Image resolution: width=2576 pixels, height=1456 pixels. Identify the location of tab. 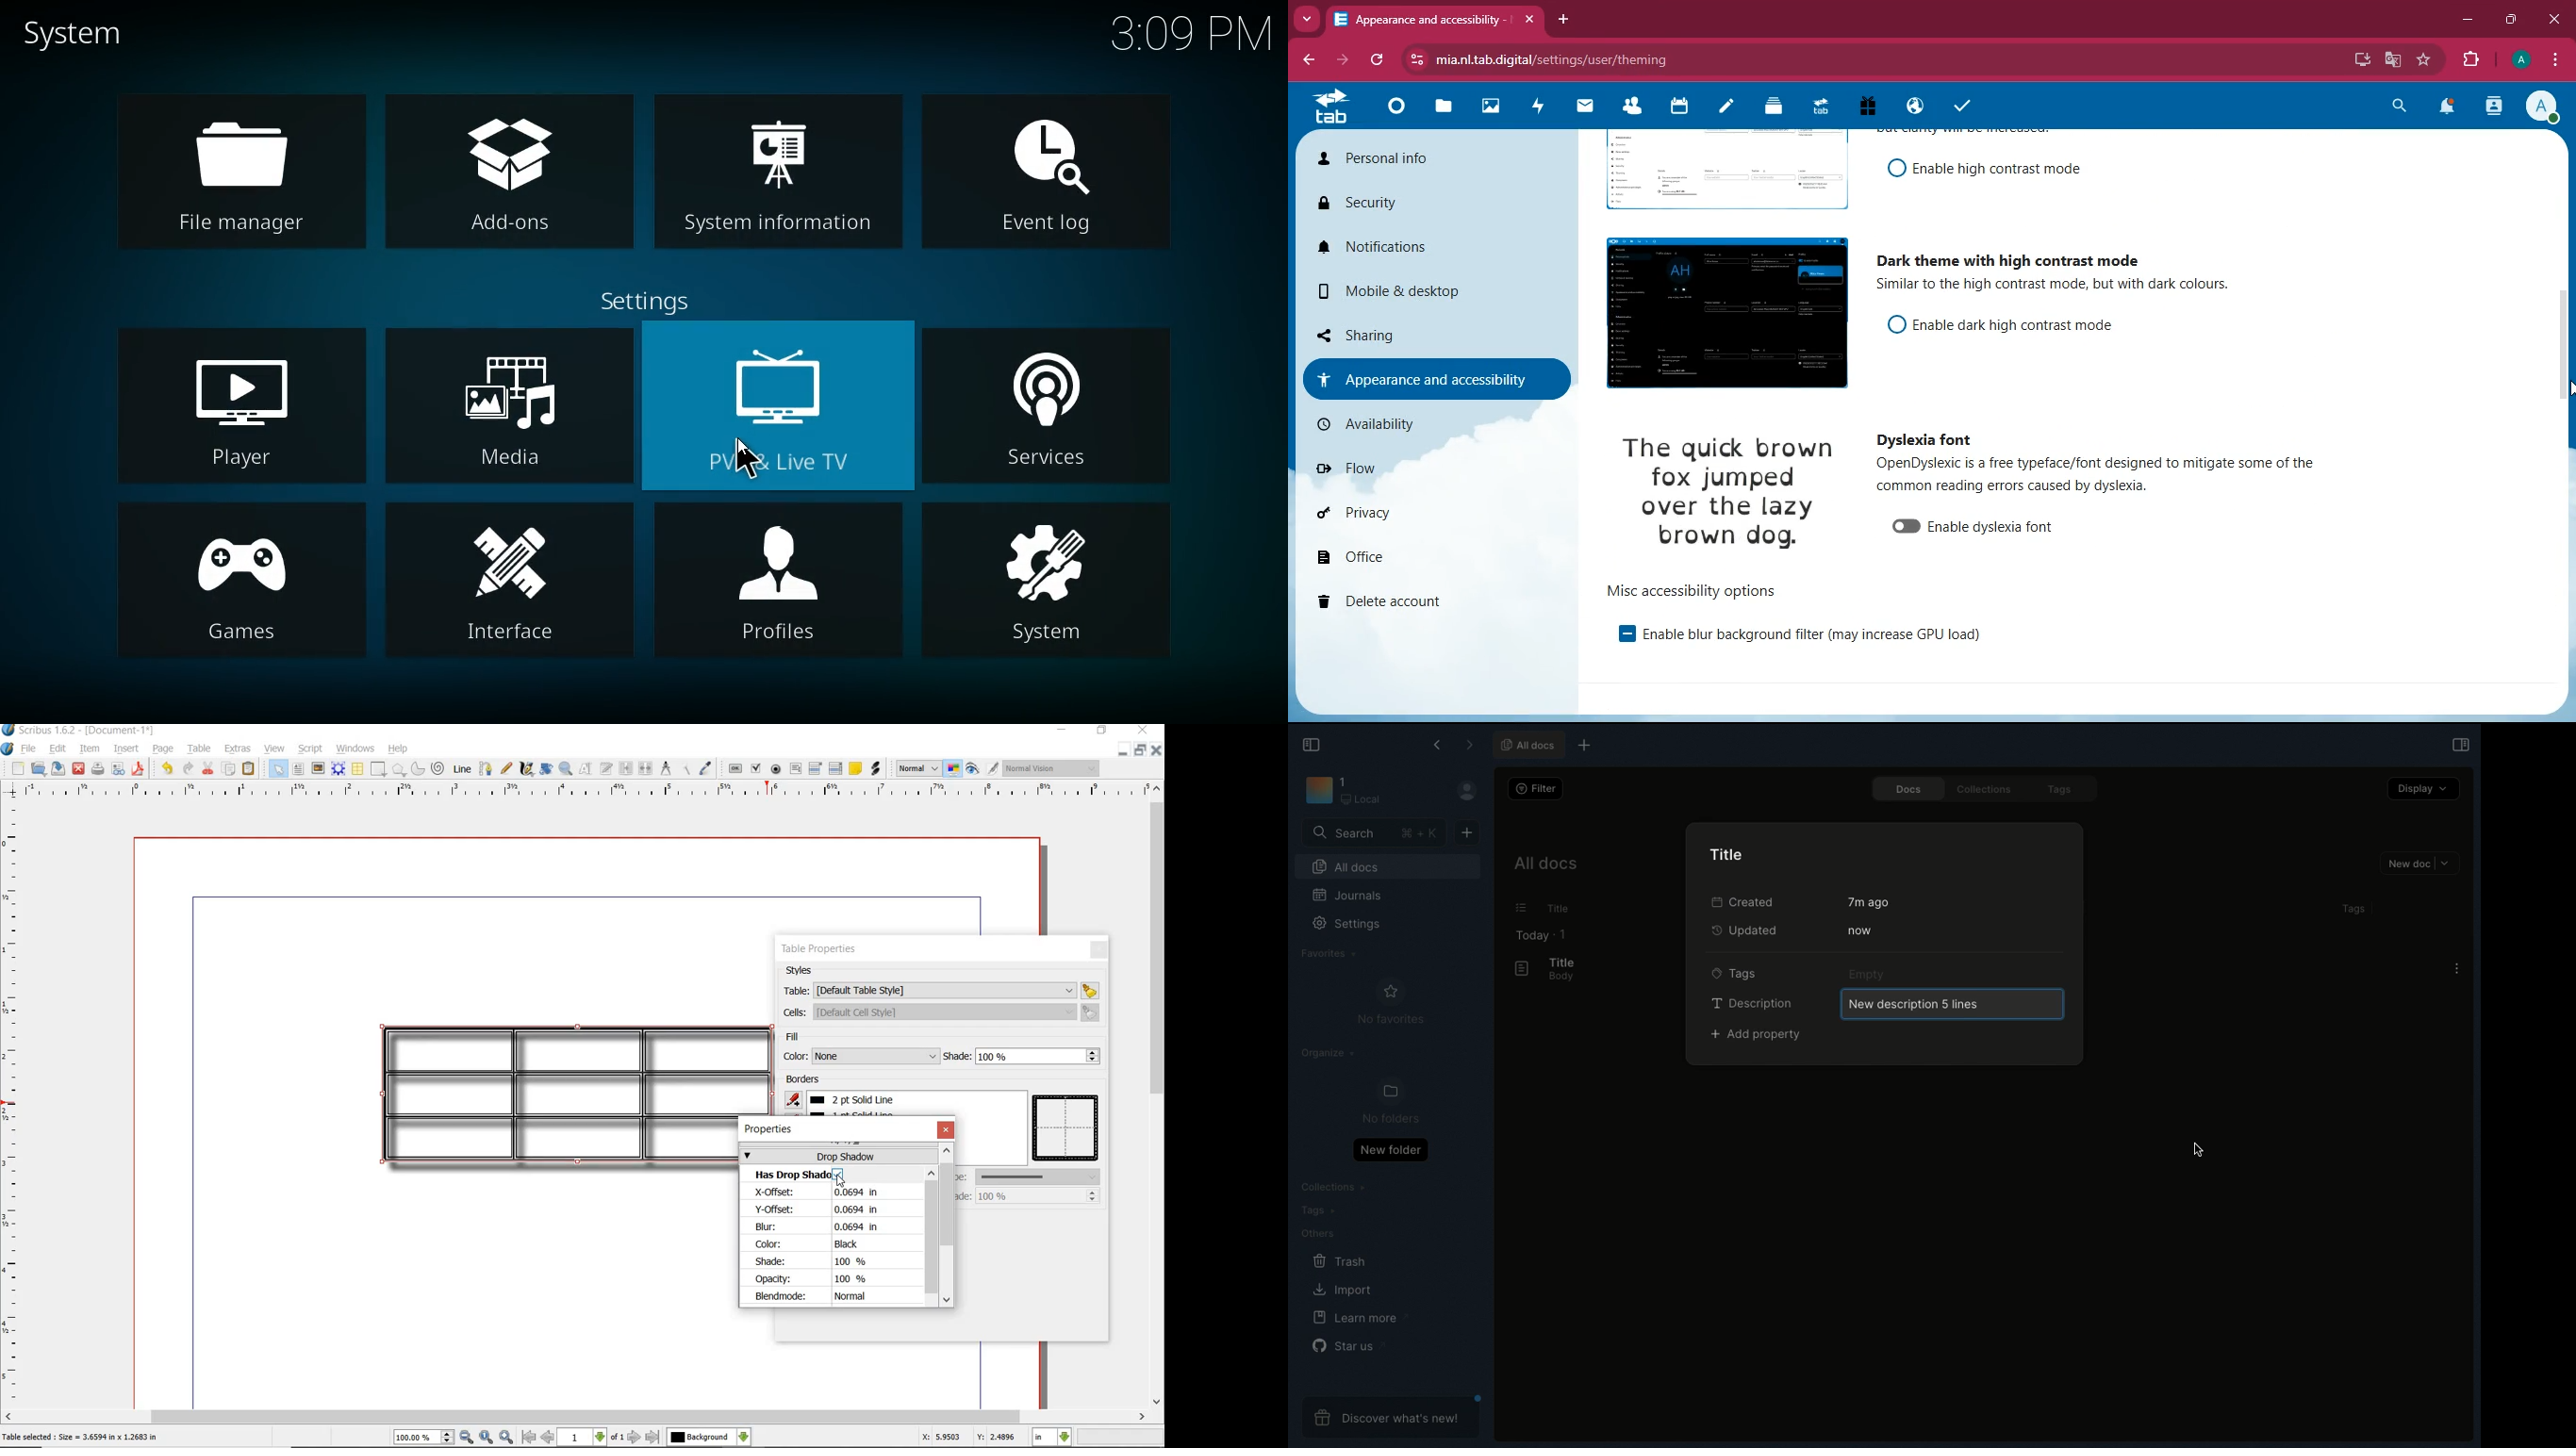
(1826, 107).